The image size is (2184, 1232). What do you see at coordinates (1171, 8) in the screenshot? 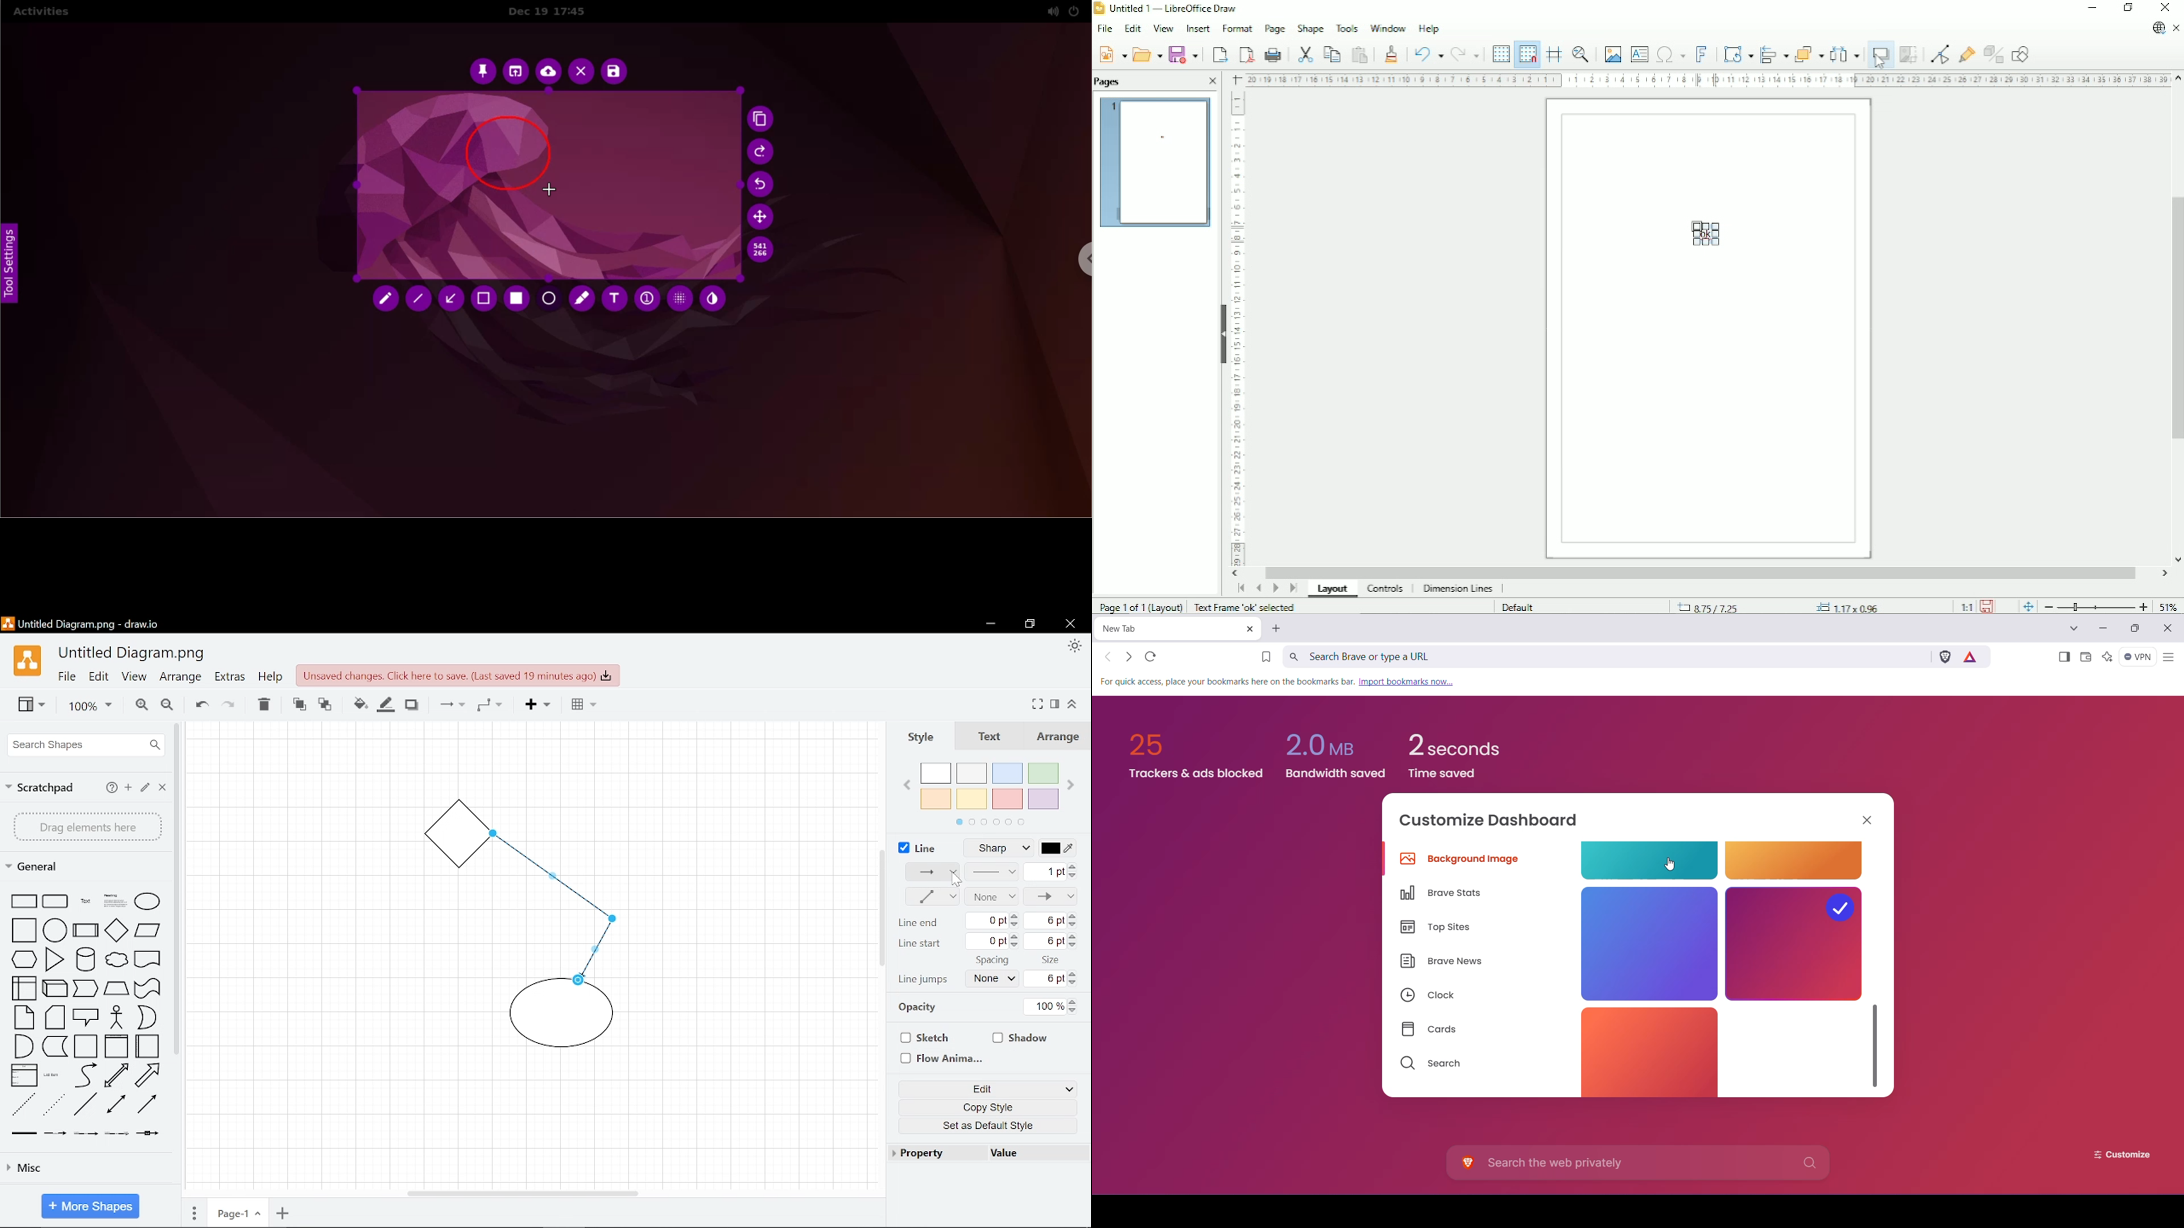
I see `Untitled 1 - LibreOffice Draw` at bounding box center [1171, 8].